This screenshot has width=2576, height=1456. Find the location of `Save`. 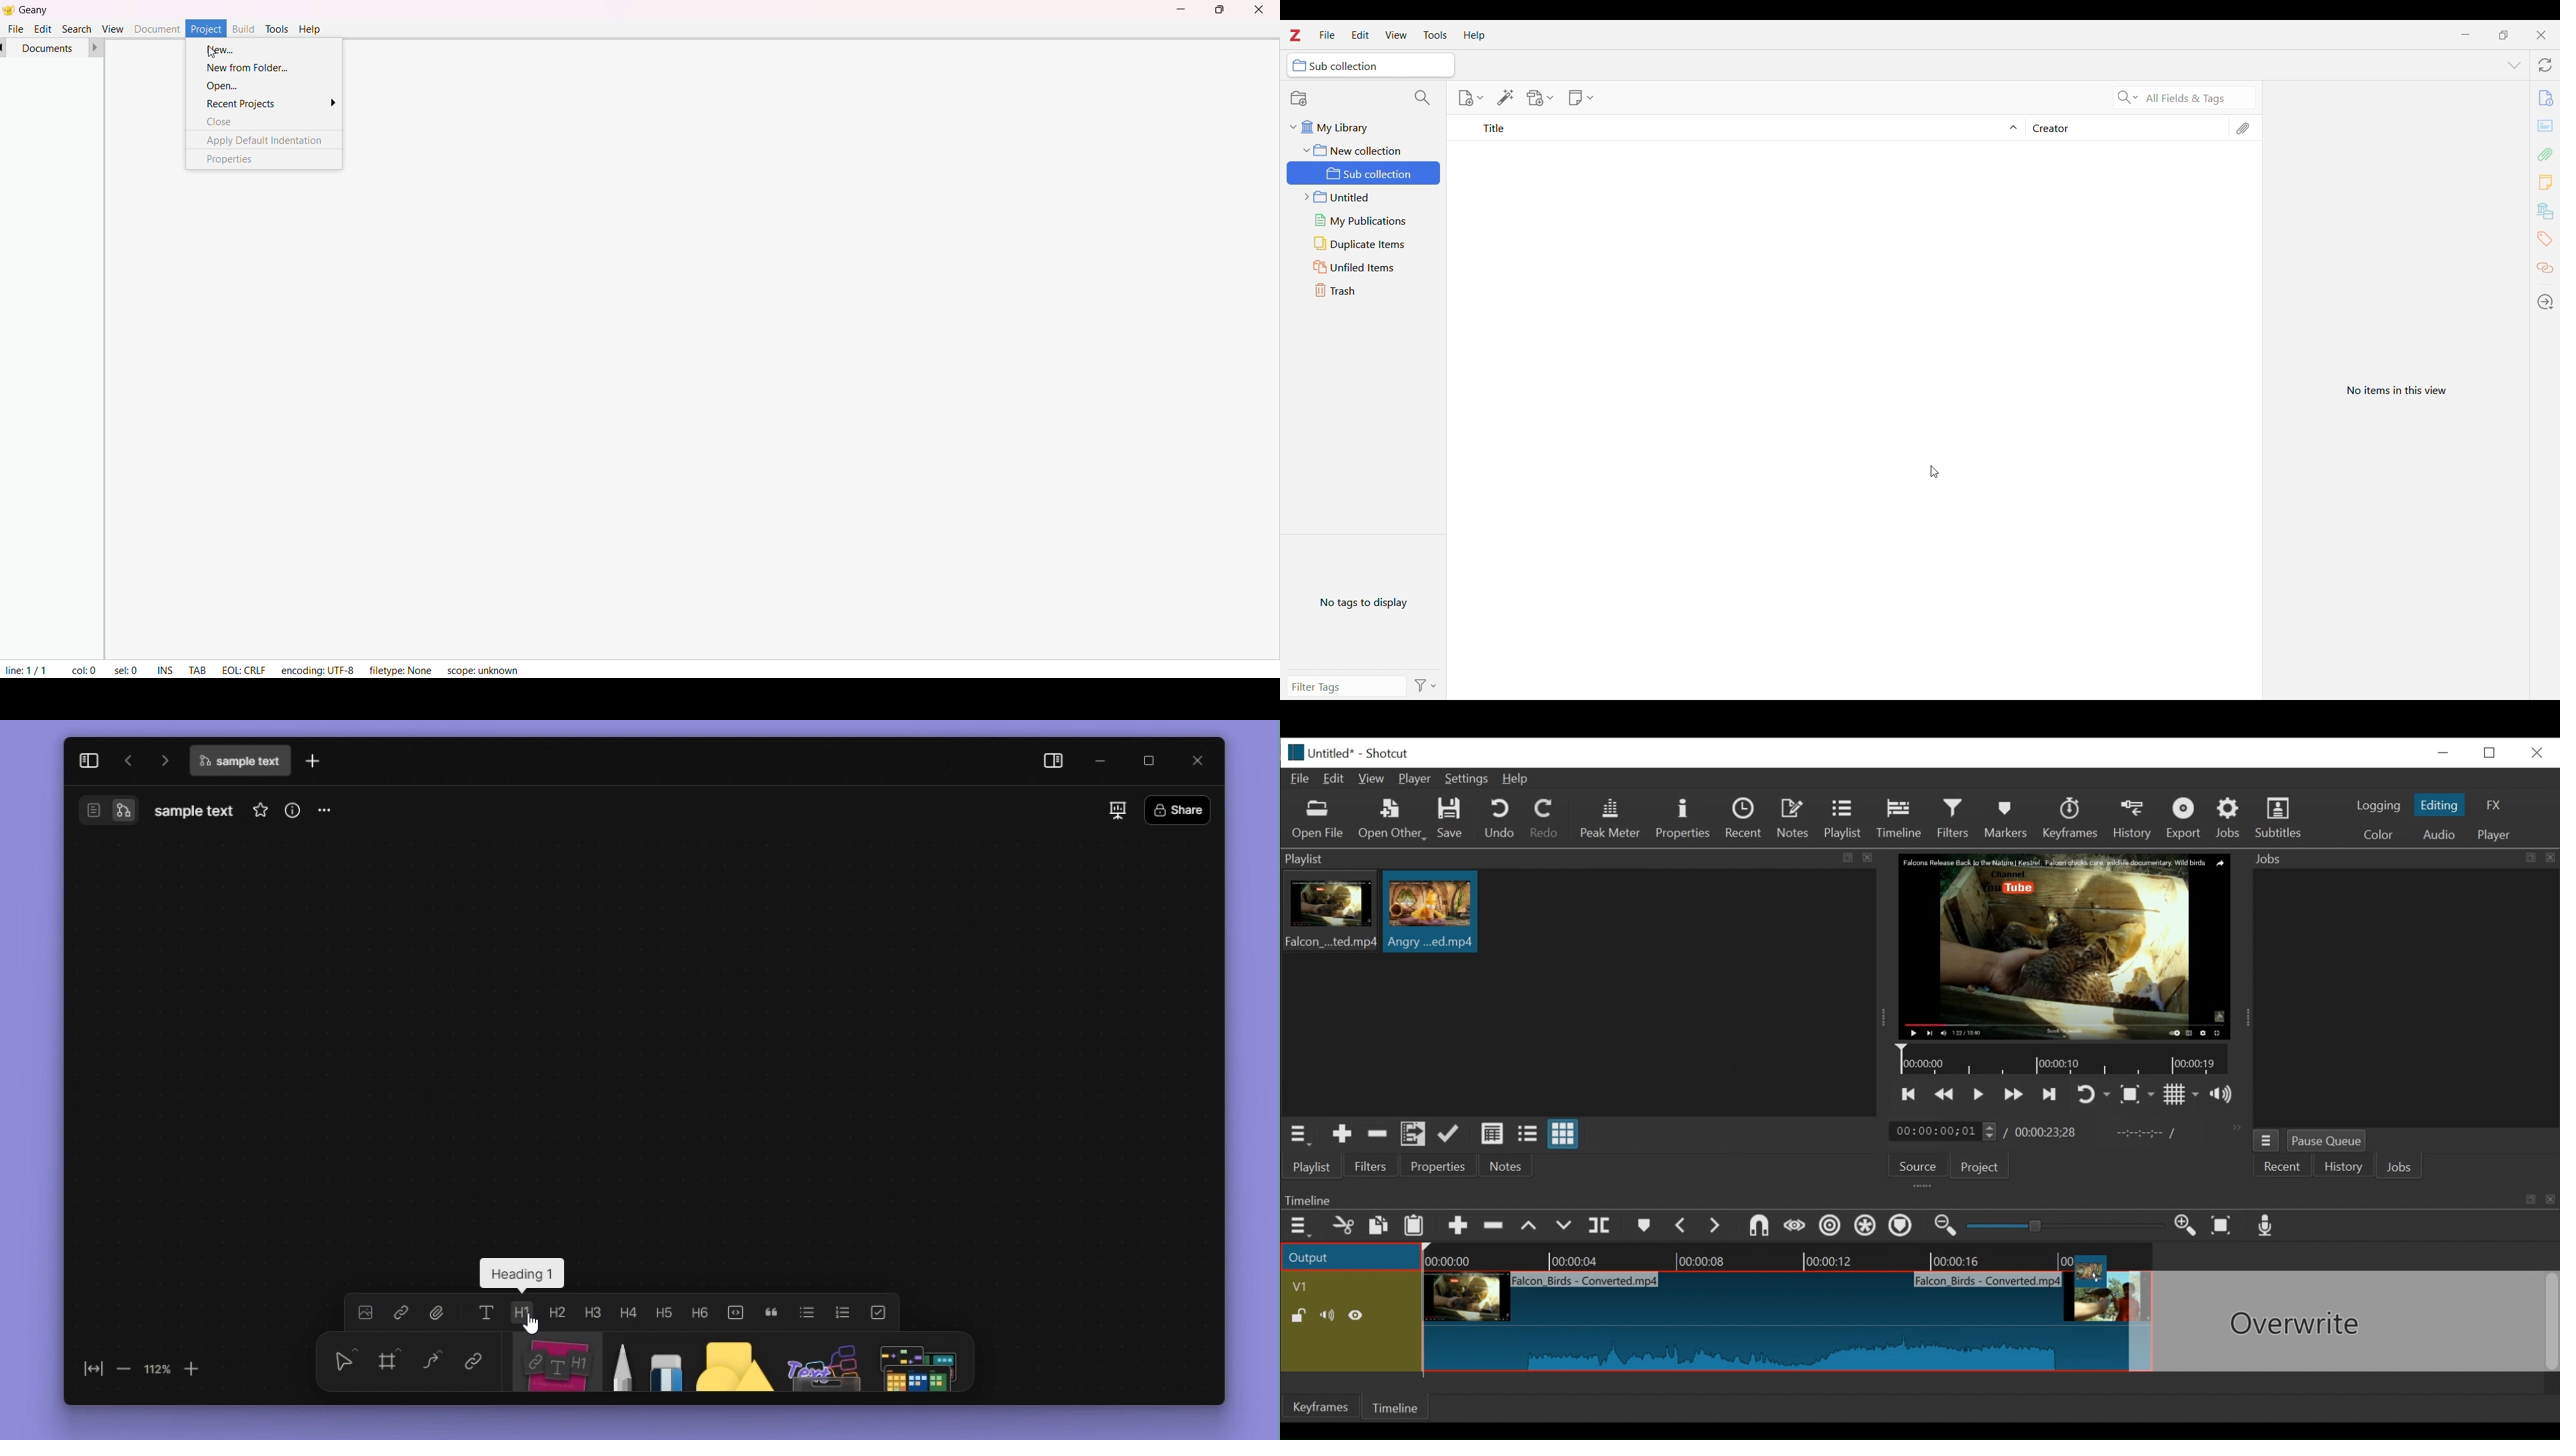

Save is located at coordinates (1451, 820).